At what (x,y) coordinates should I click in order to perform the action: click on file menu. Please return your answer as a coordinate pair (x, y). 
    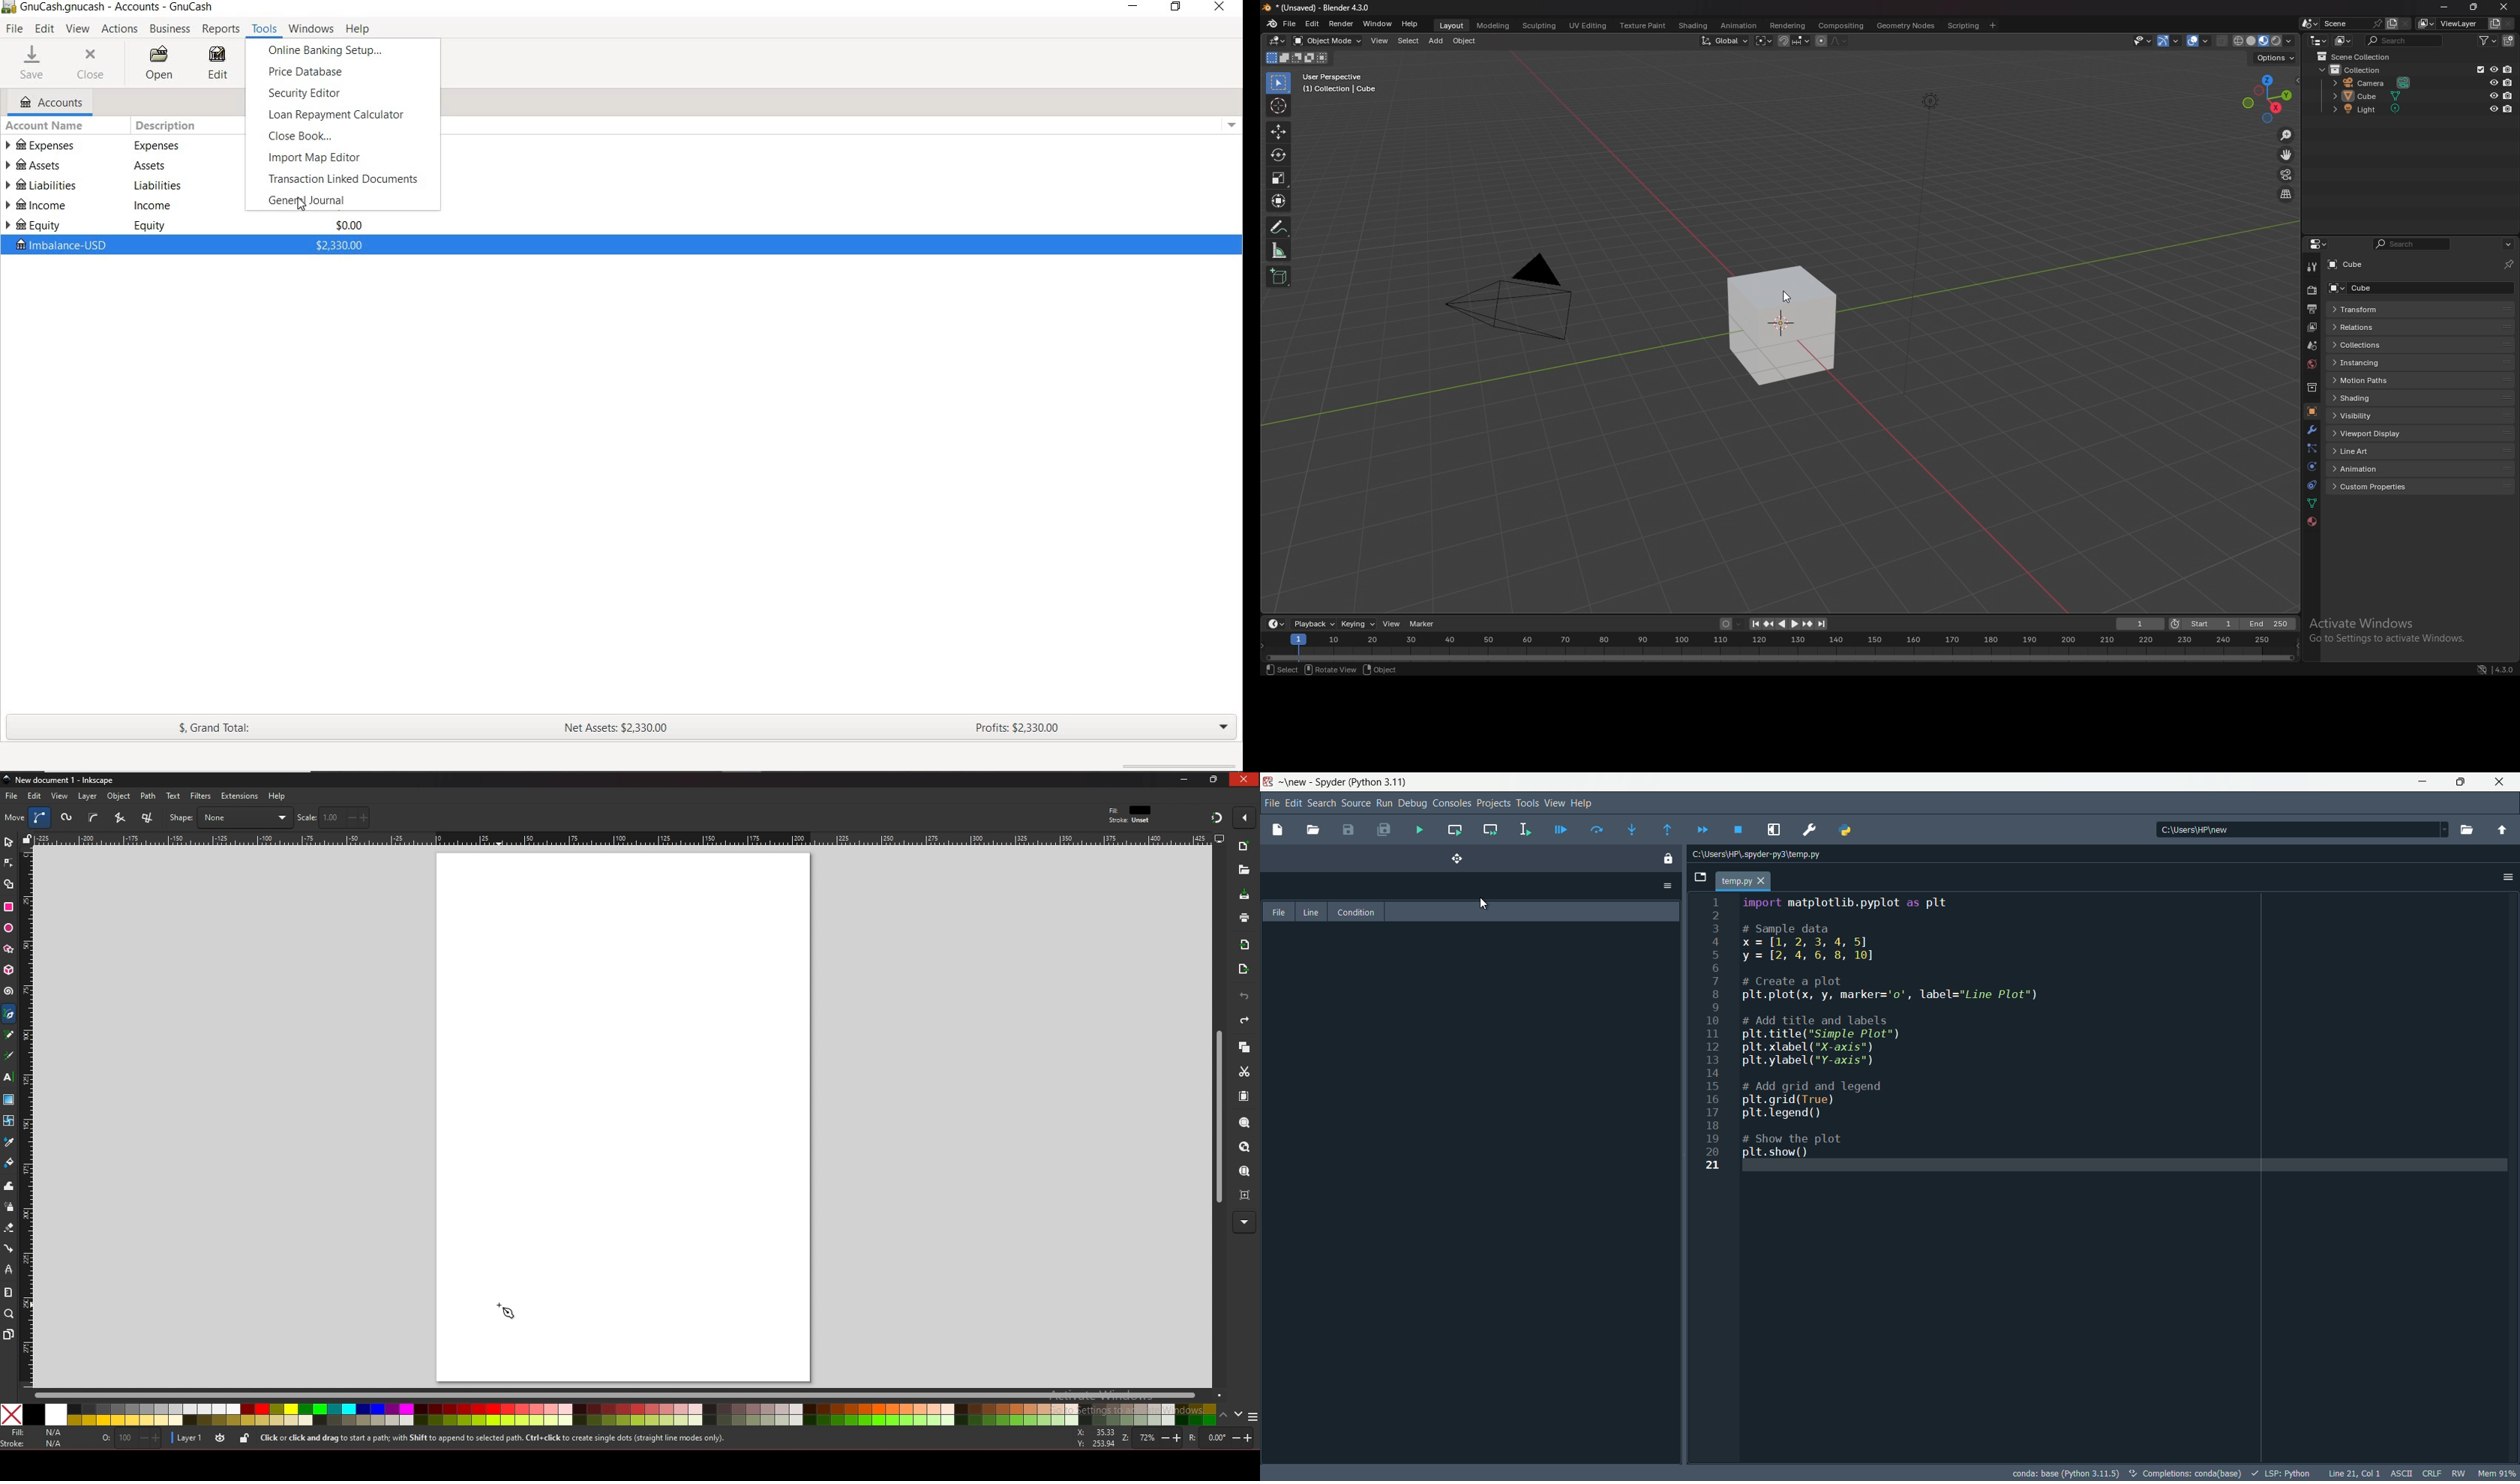
    Looking at the image, I should click on (1270, 802).